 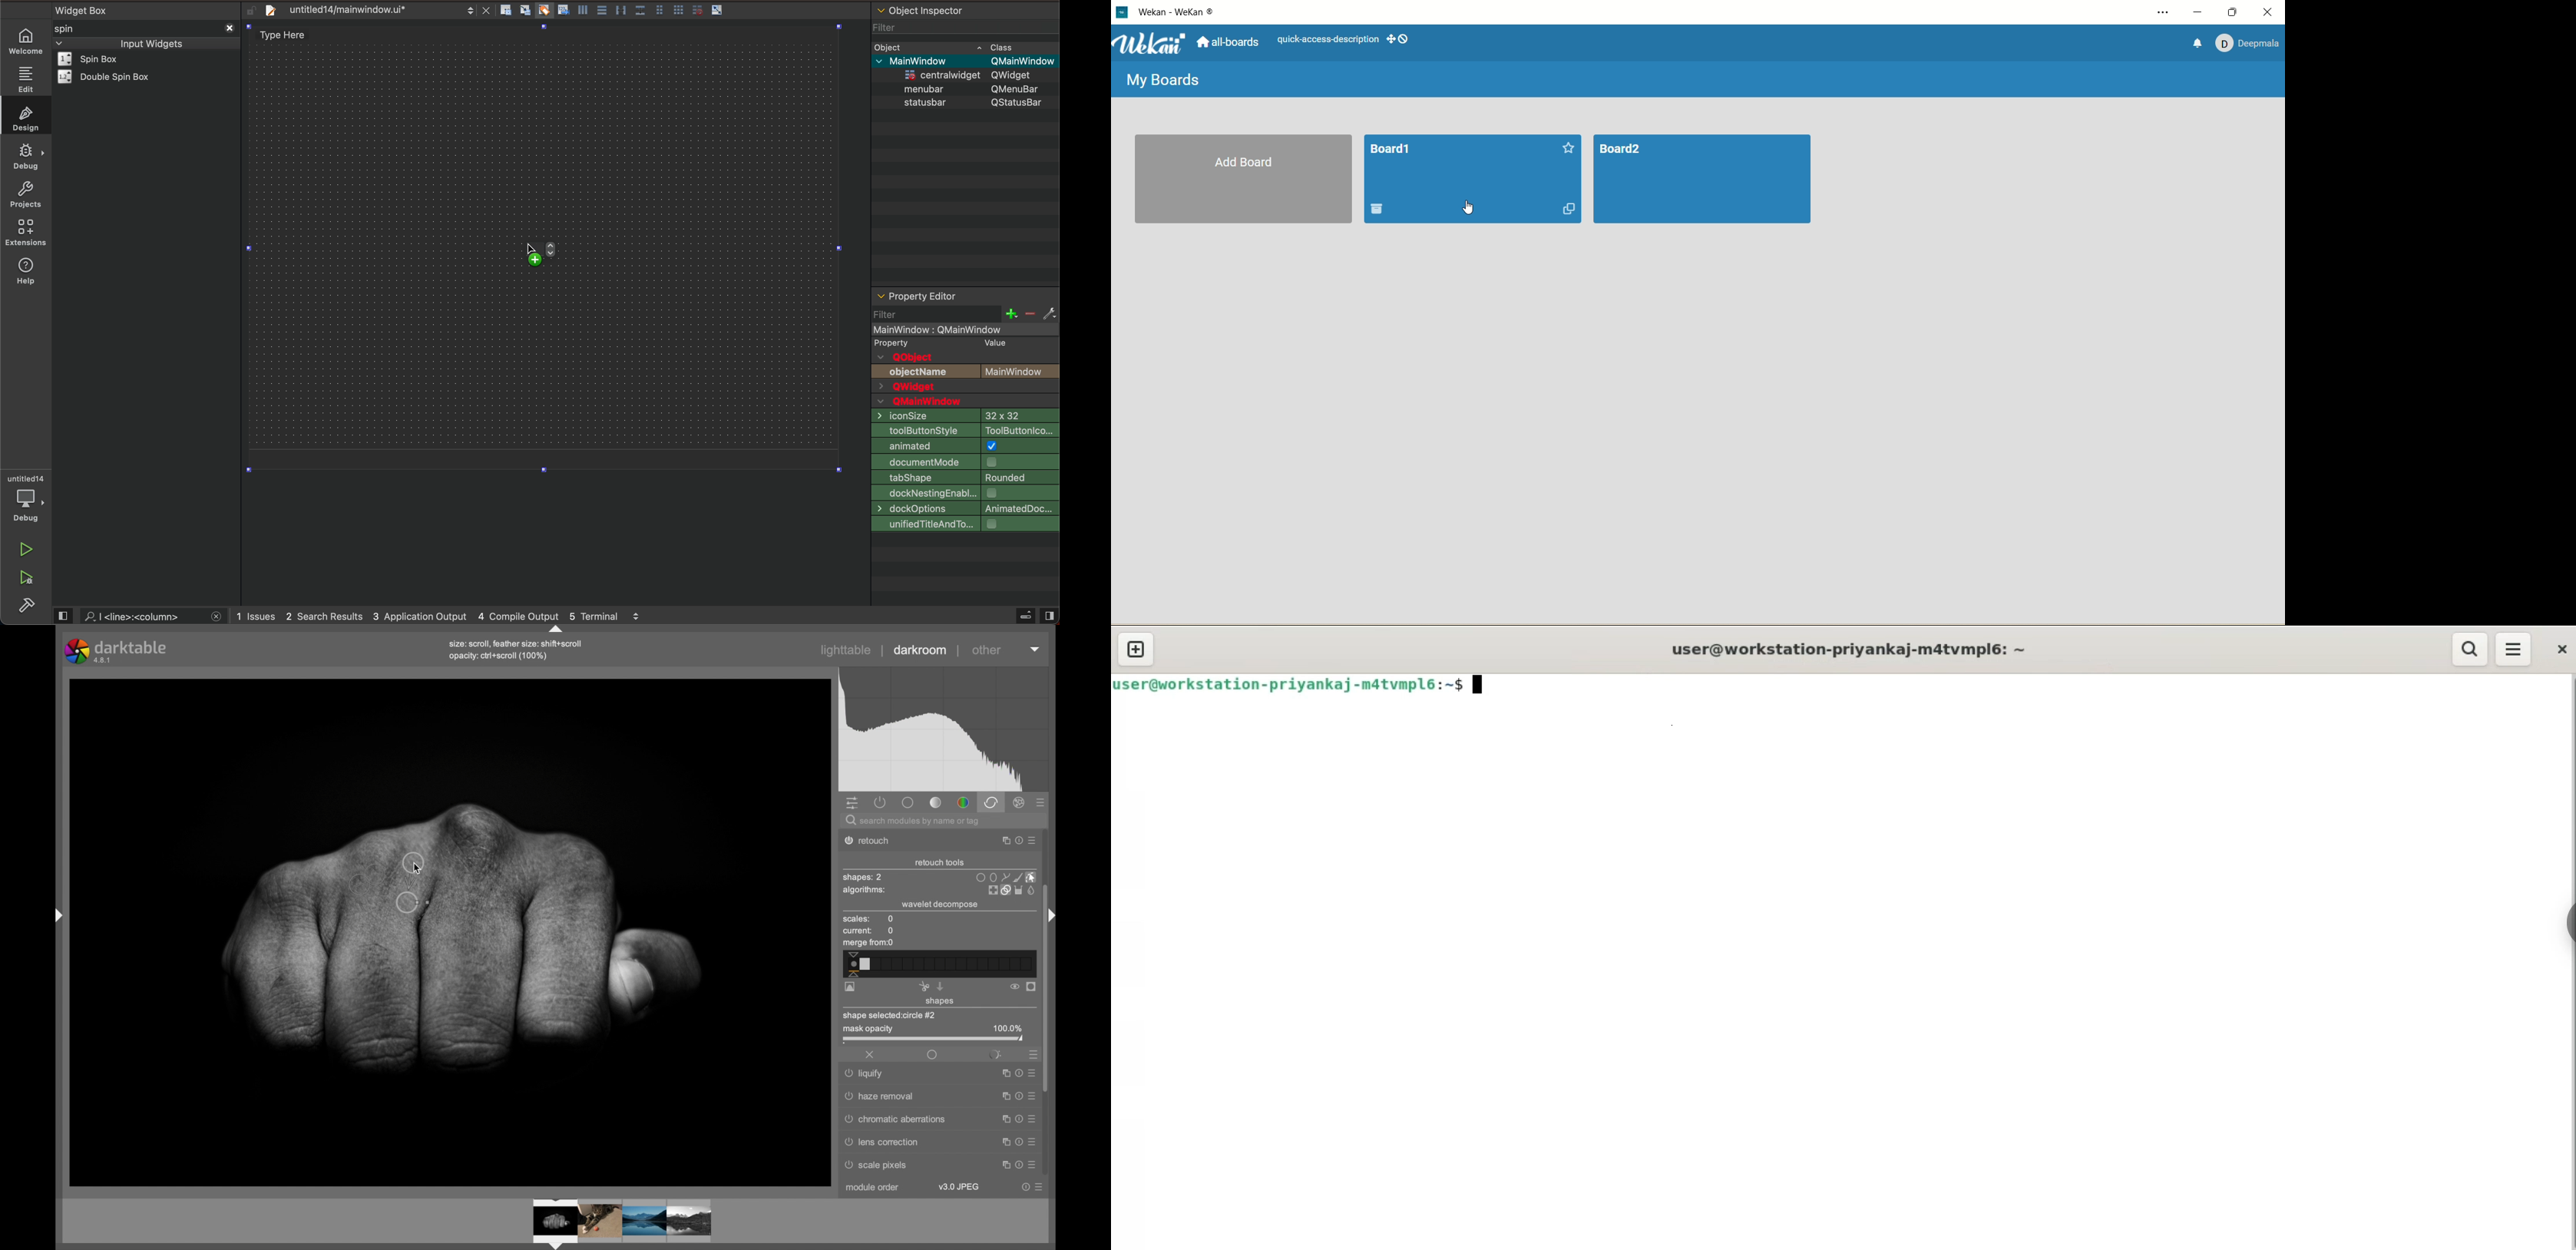 I want to click on darkroom, so click(x=921, y=650).